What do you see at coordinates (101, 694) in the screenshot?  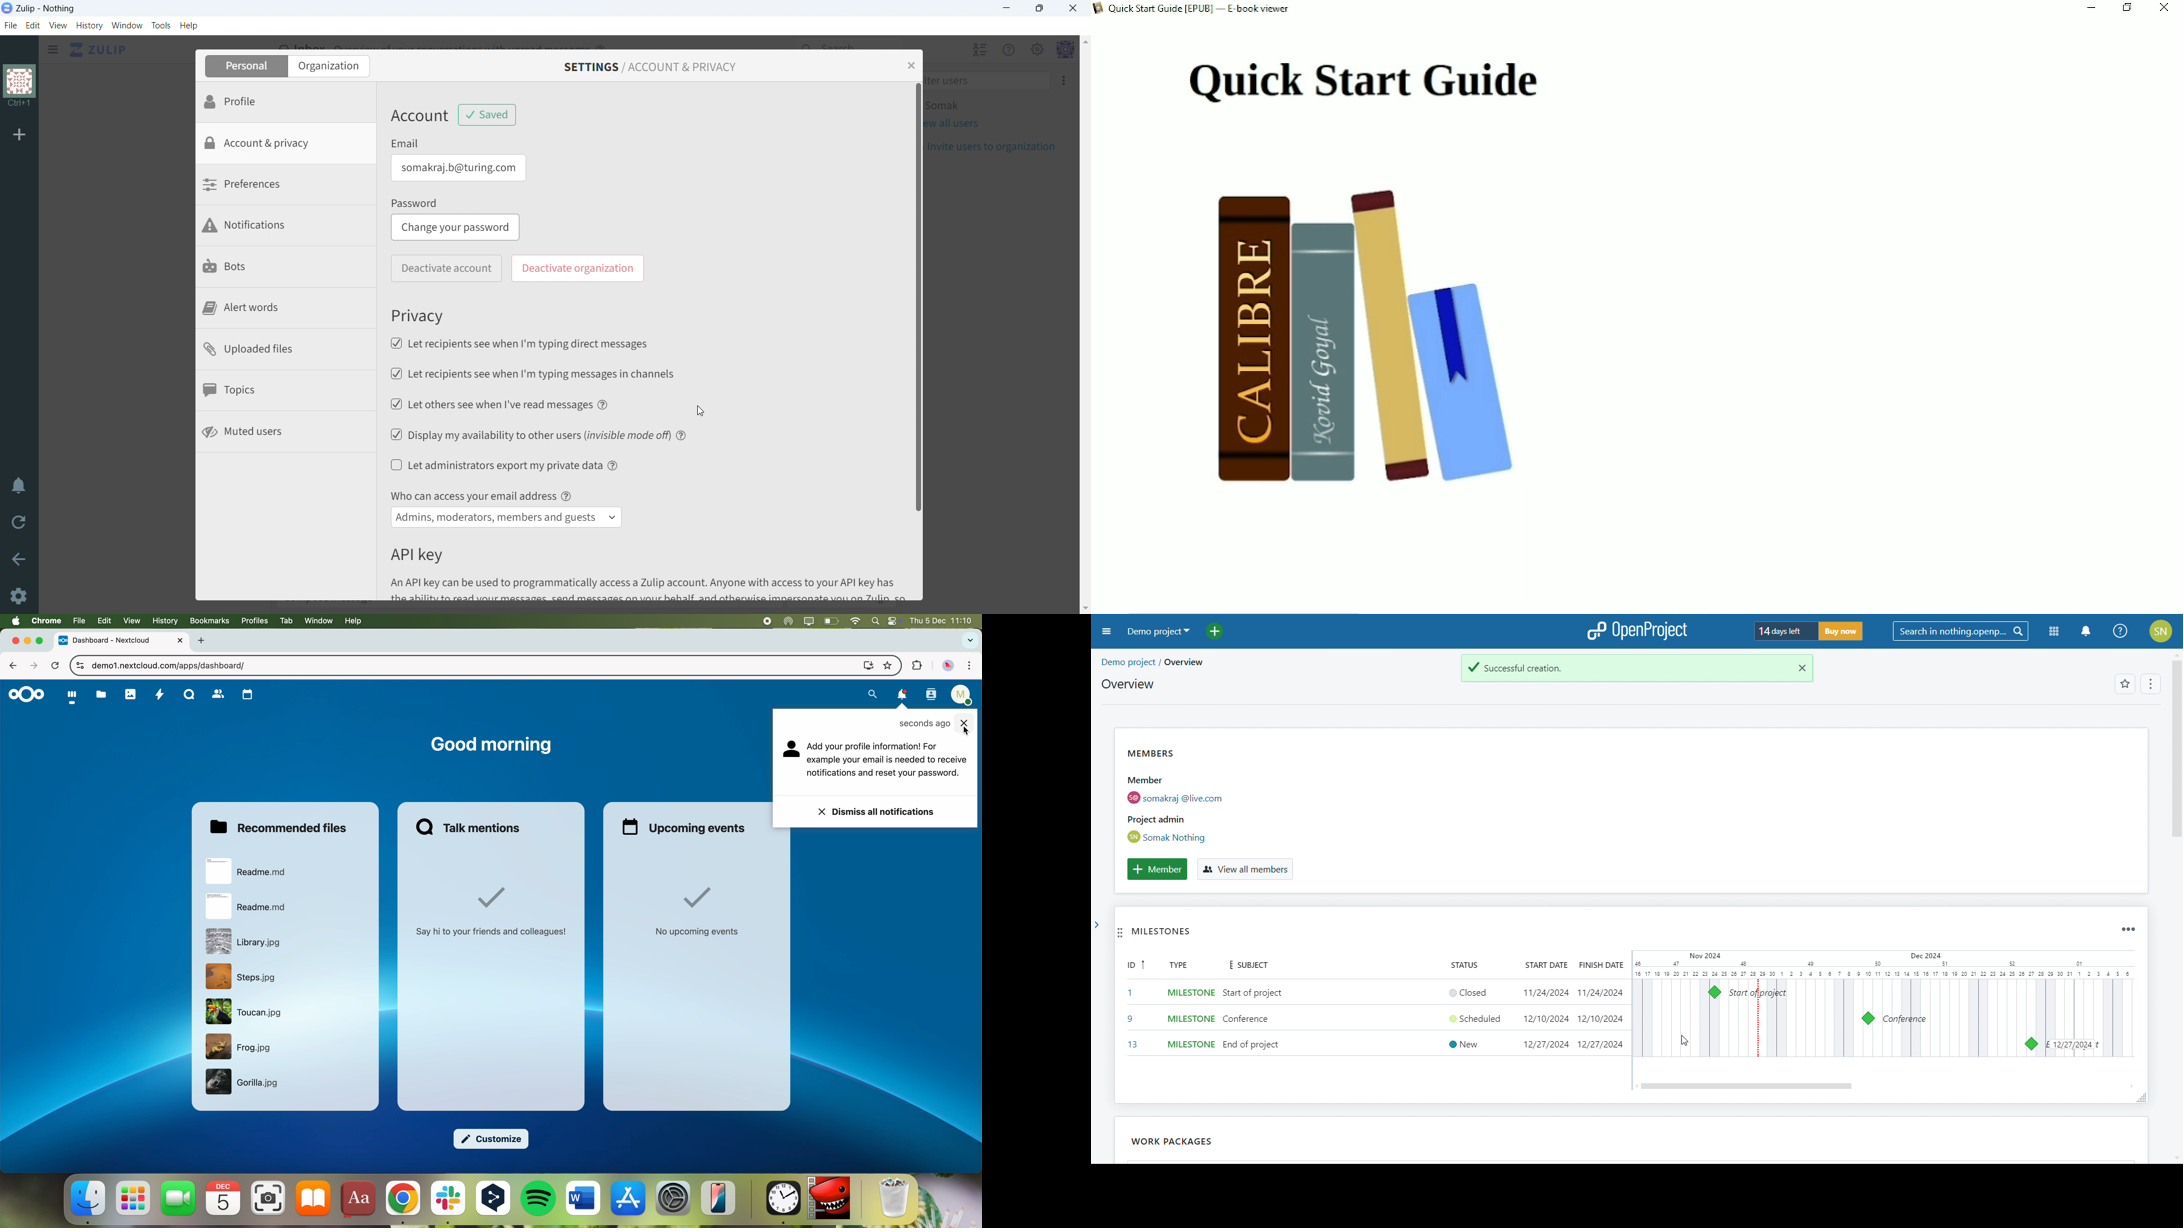 I see `documents` at bounding box center [101, 694].